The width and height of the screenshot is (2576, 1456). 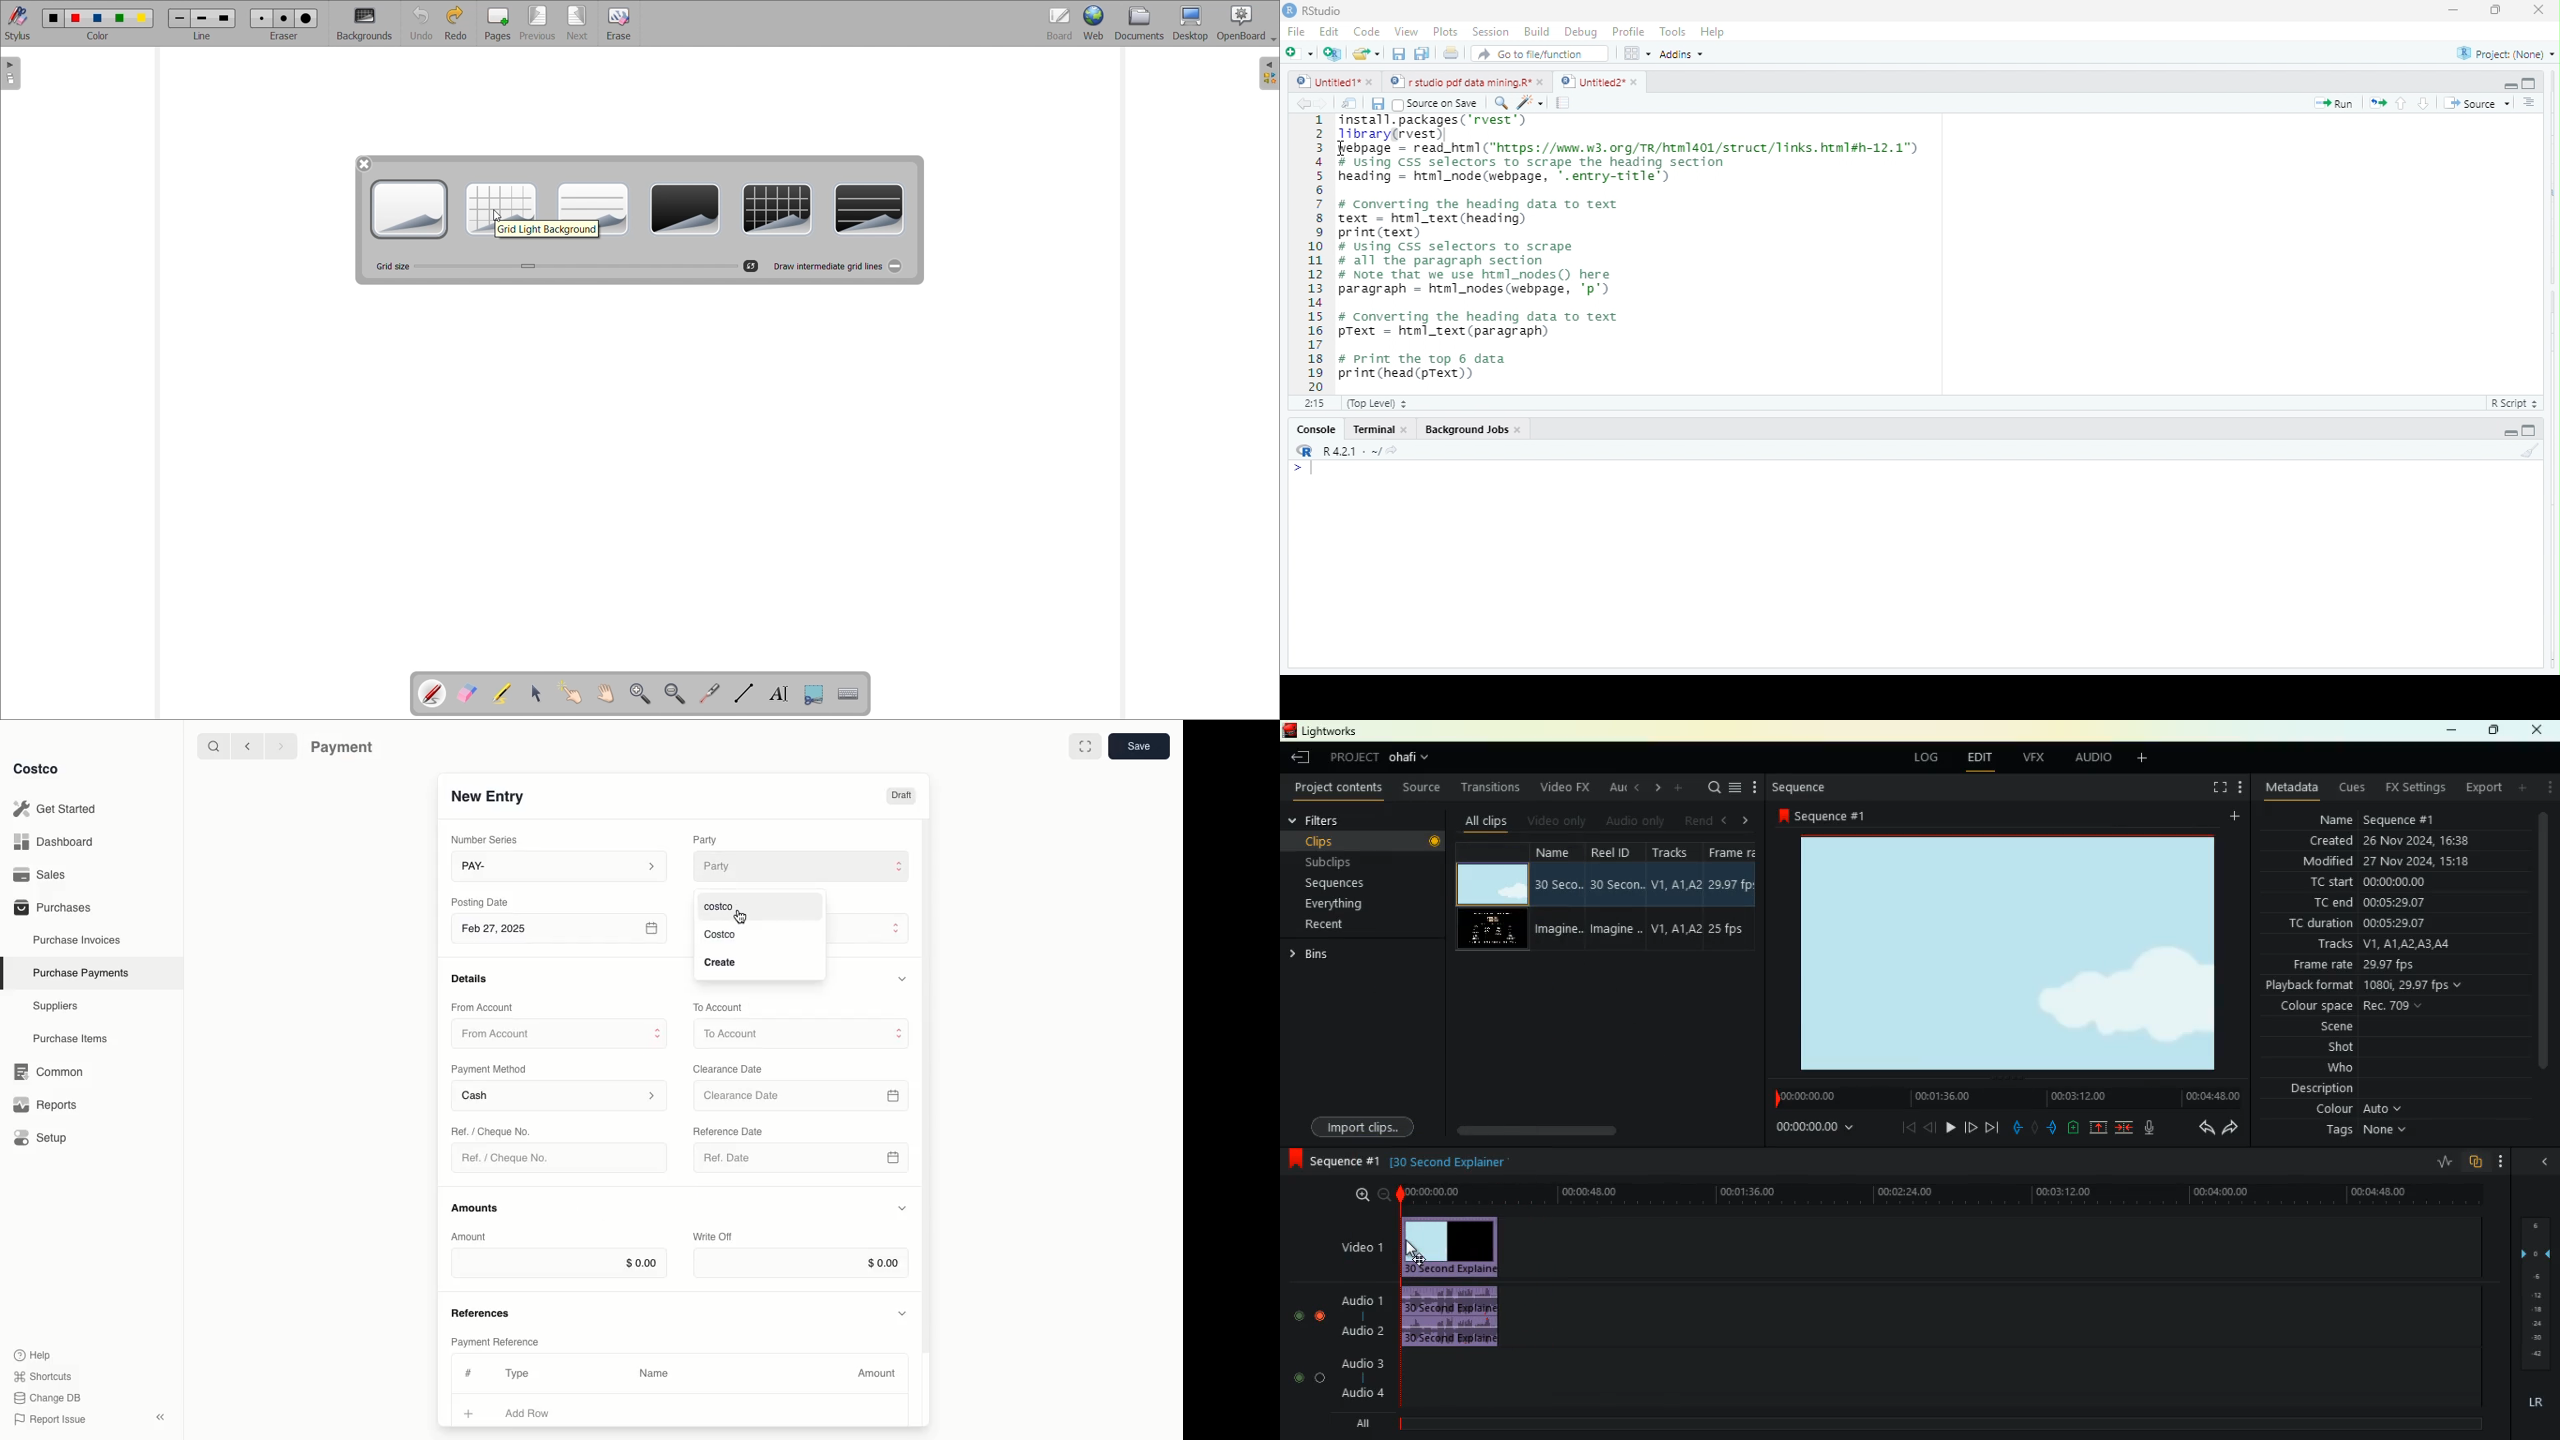 What do you see at coordinates (722, 907) in the screenshot?
I see `costco` at bounding box center [722, 907].